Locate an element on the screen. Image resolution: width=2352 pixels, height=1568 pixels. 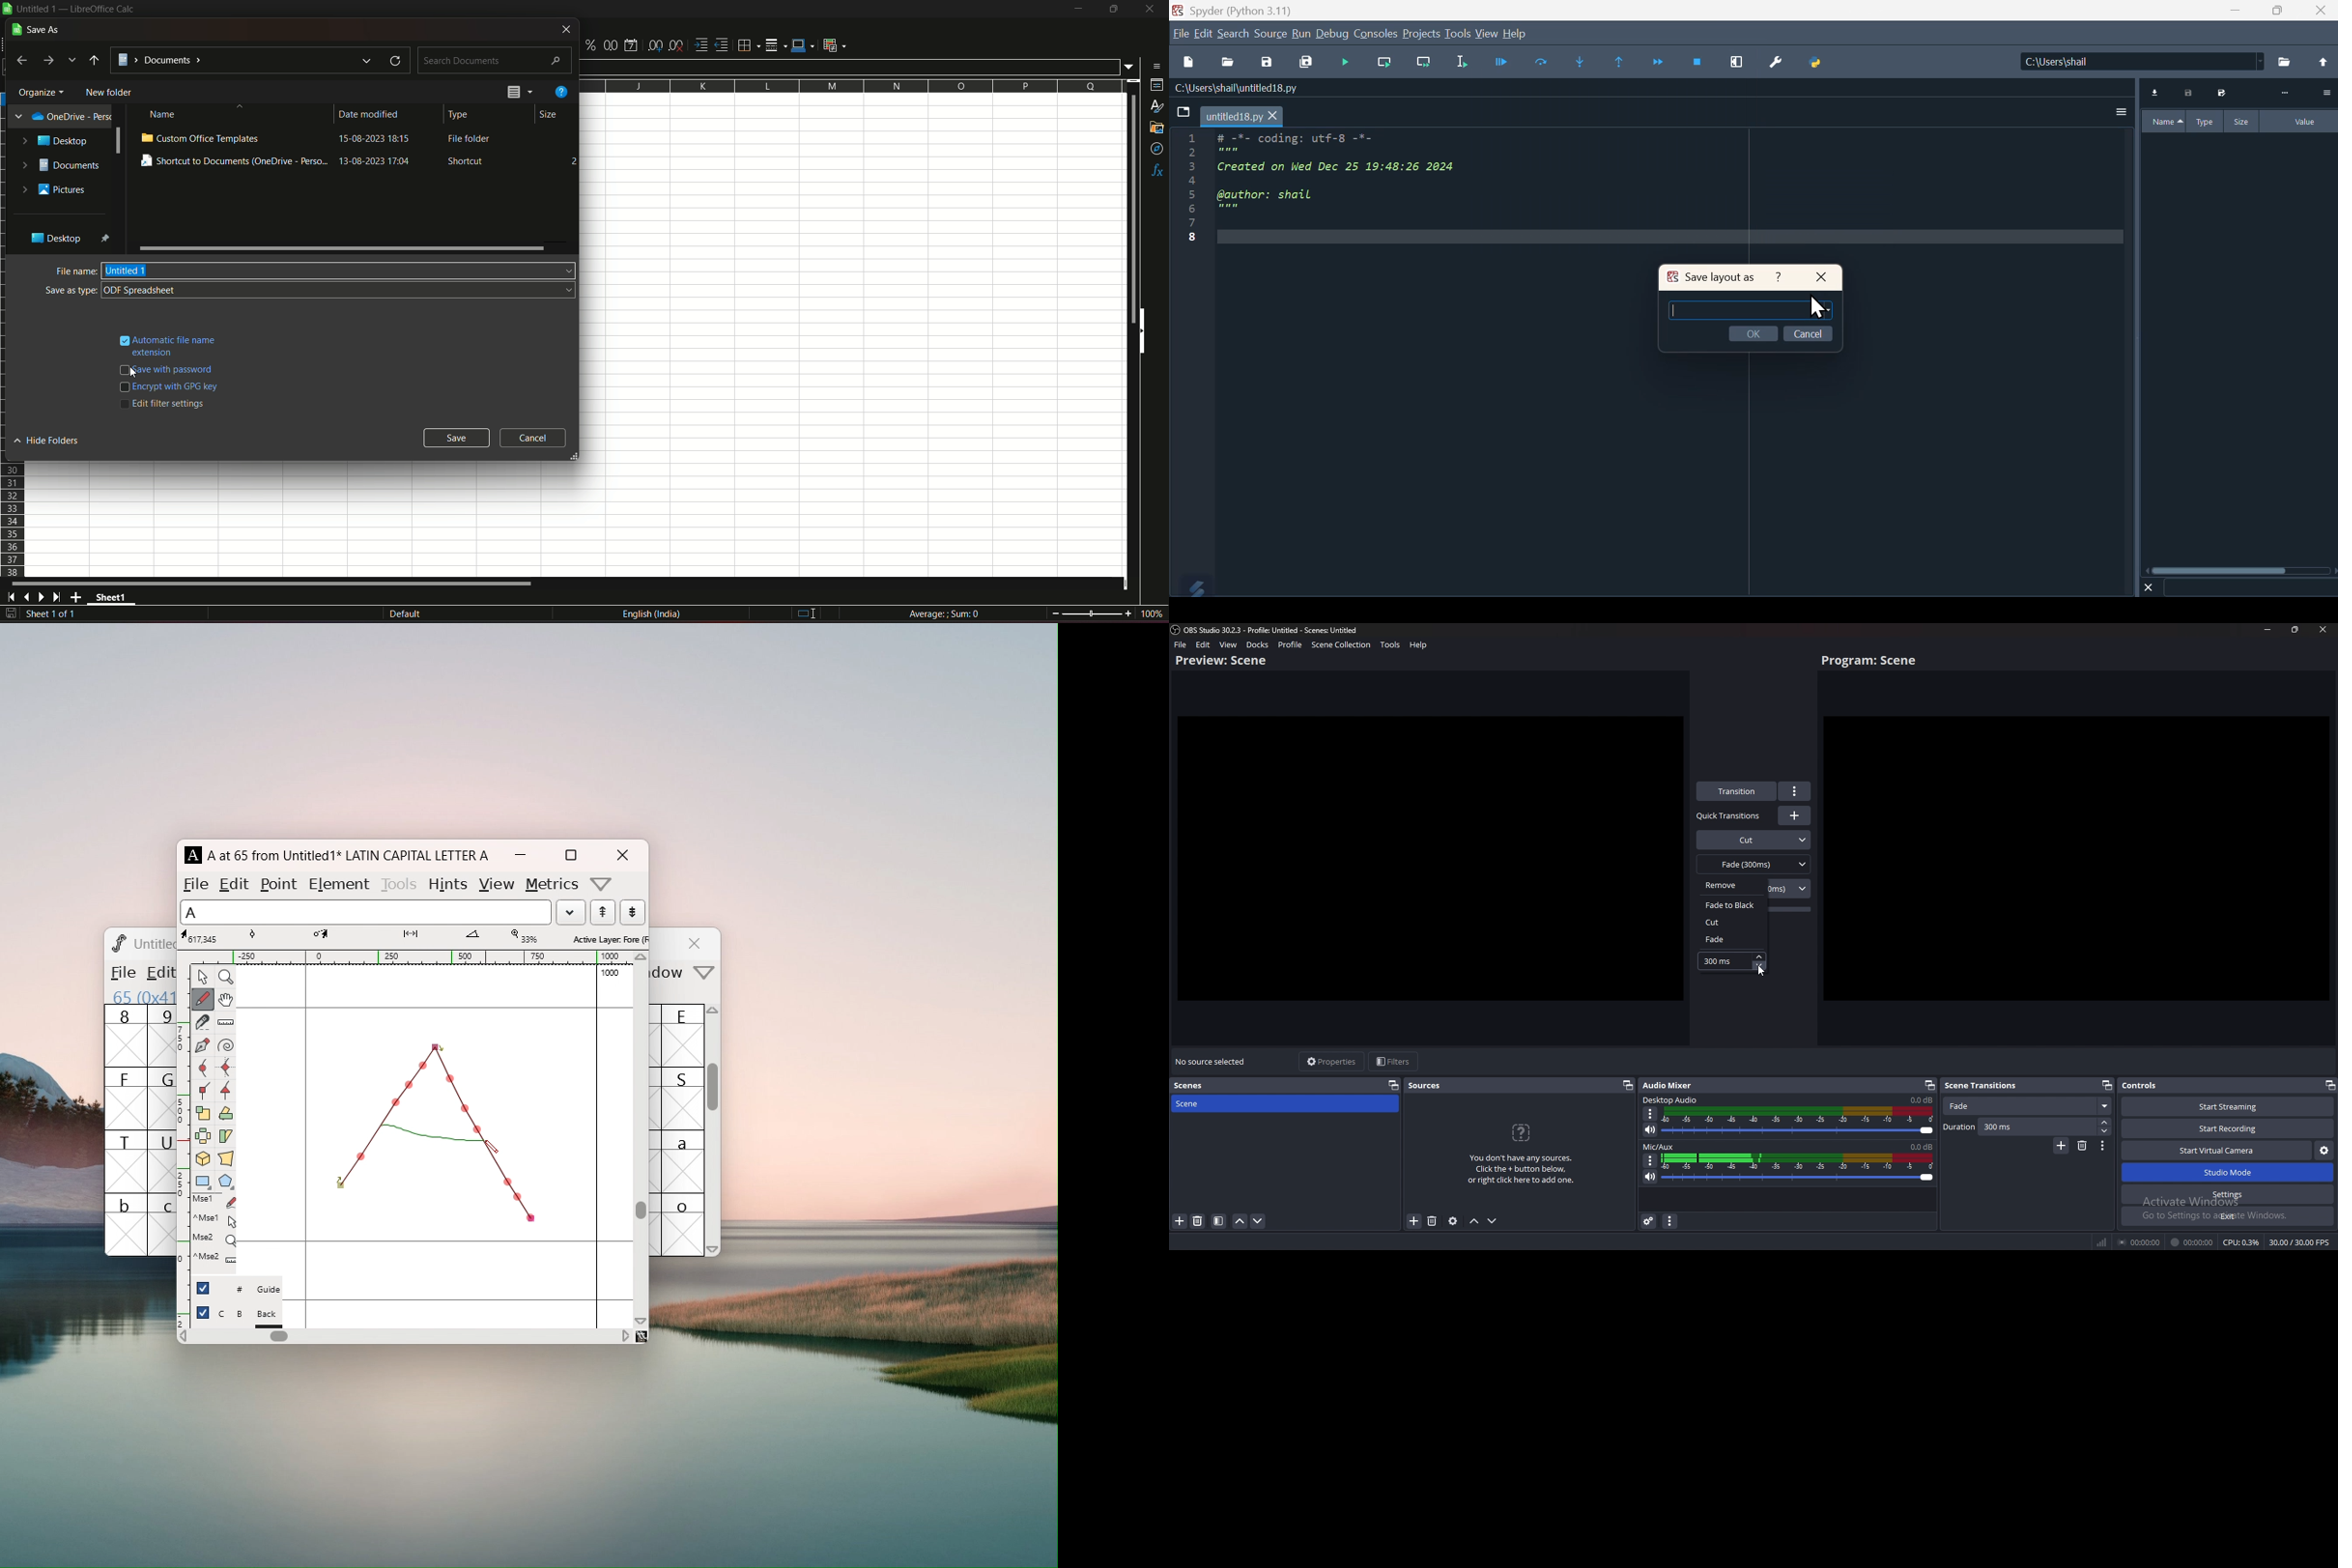
C:\user\shall is located at coordinates (2143, 61).